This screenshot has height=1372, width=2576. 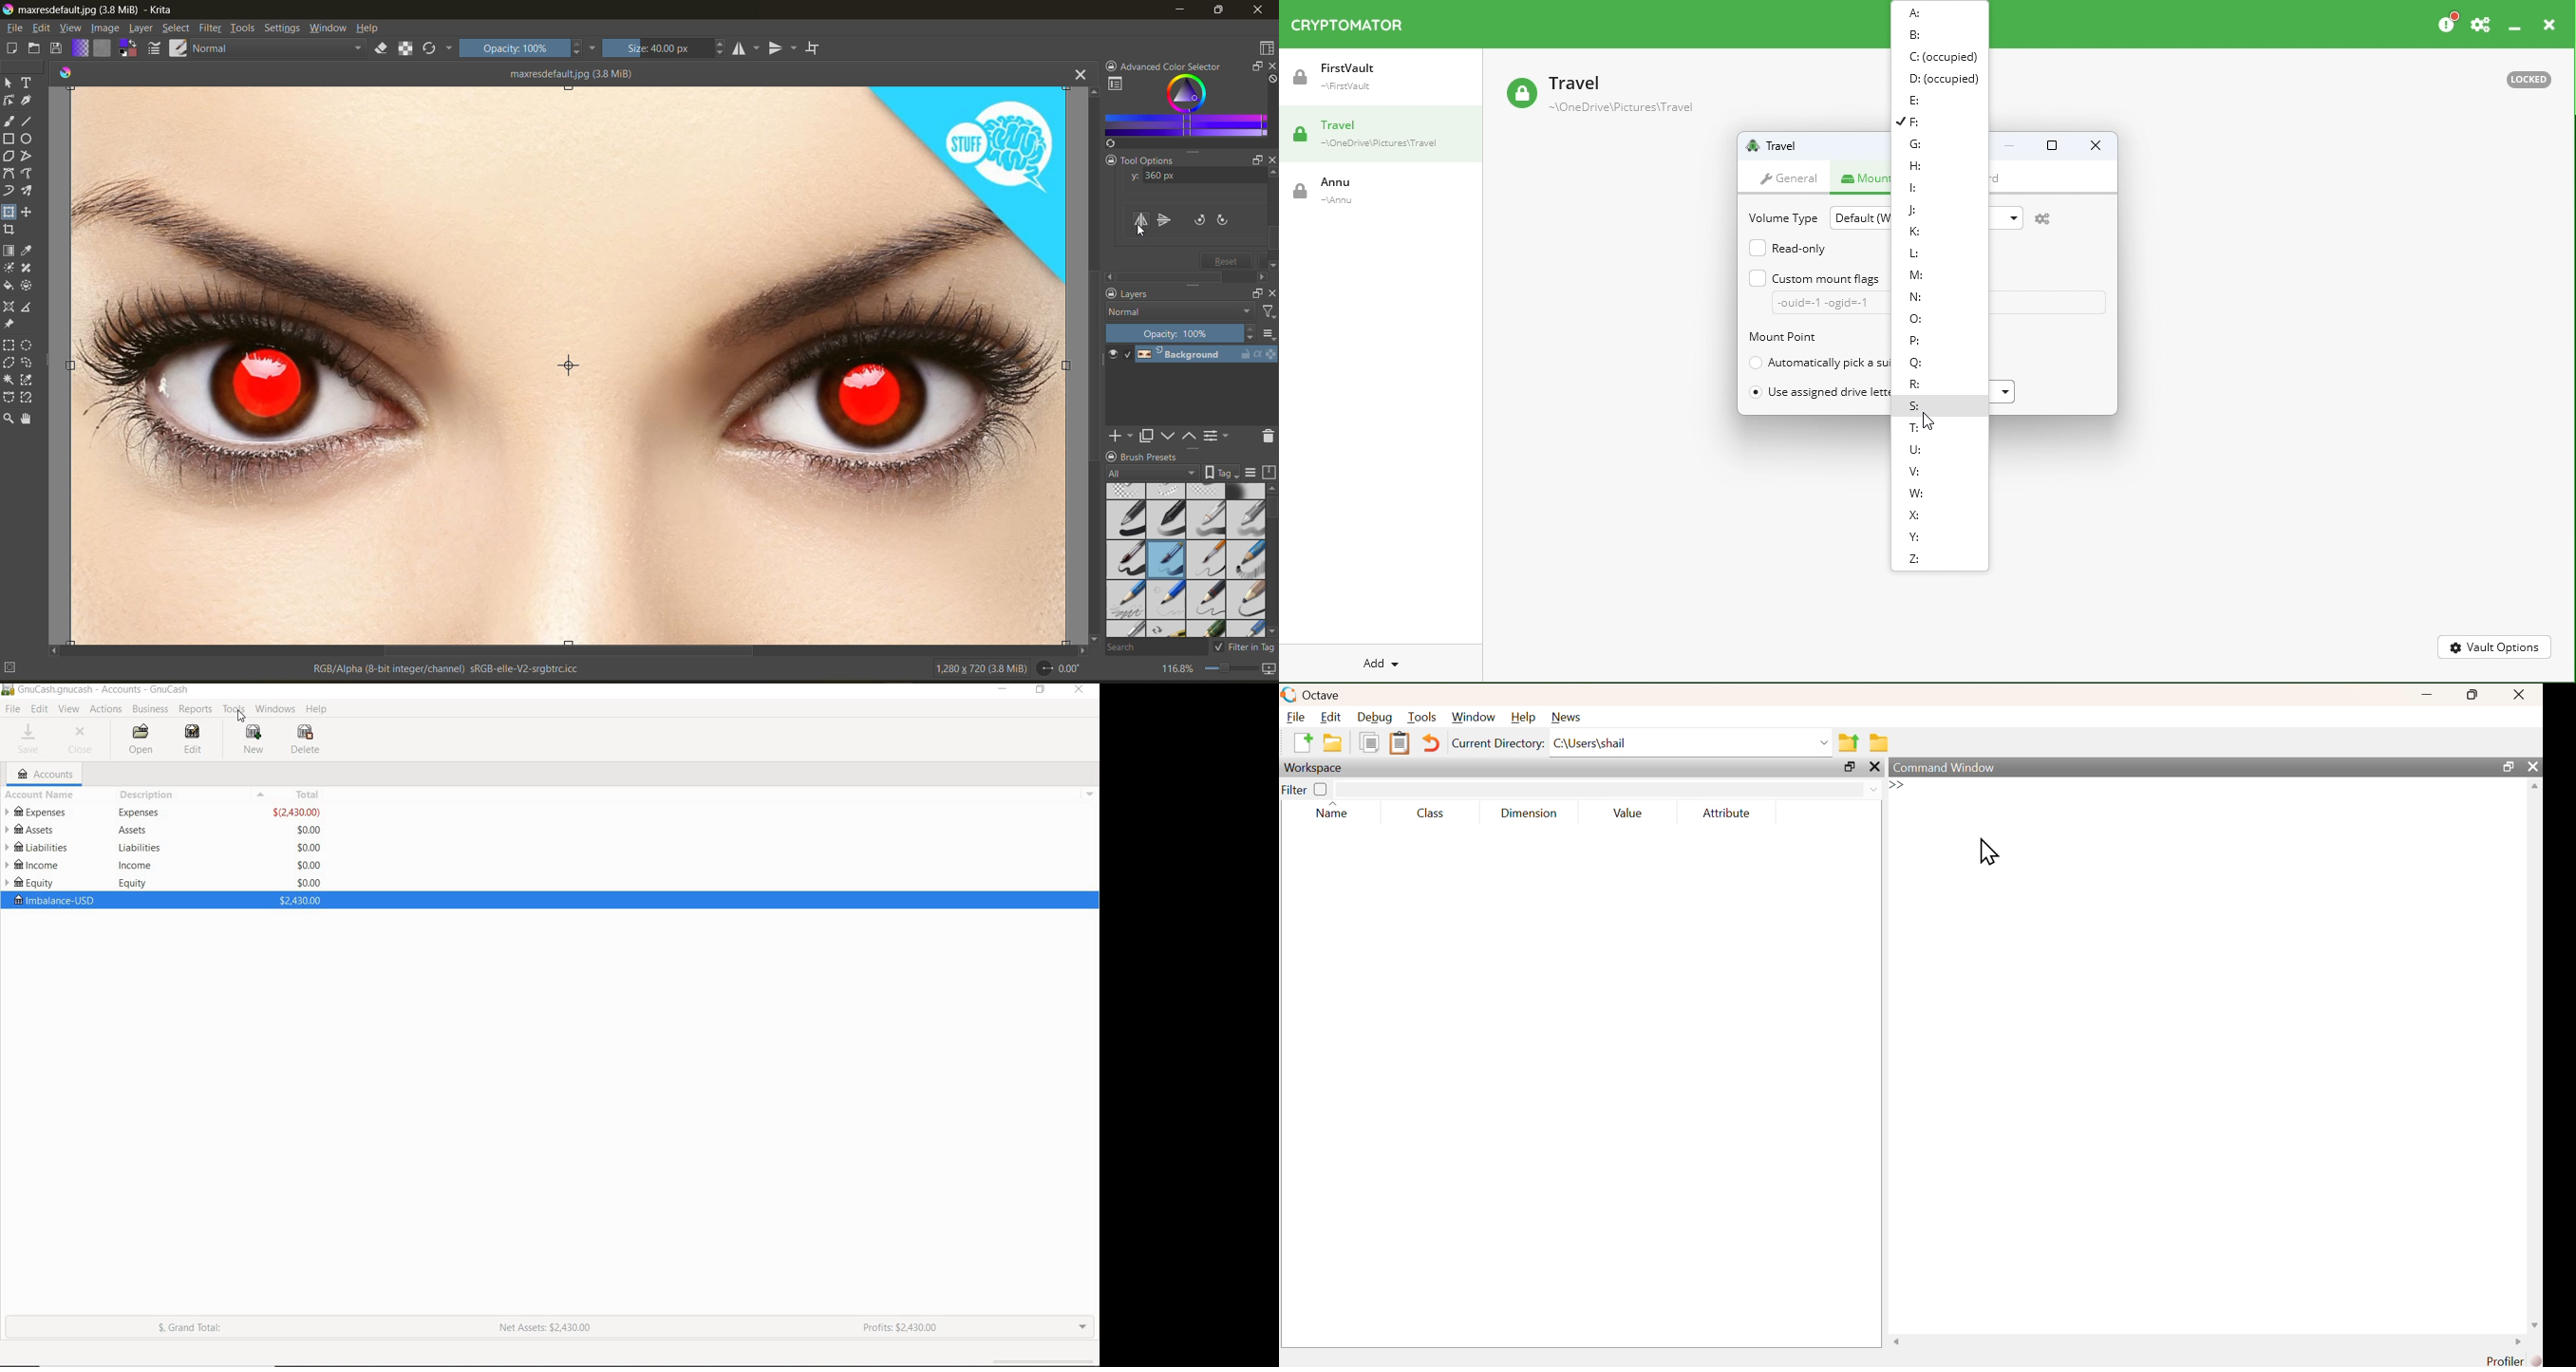 I want to click on ASSETS, so click(x=38, y=828).